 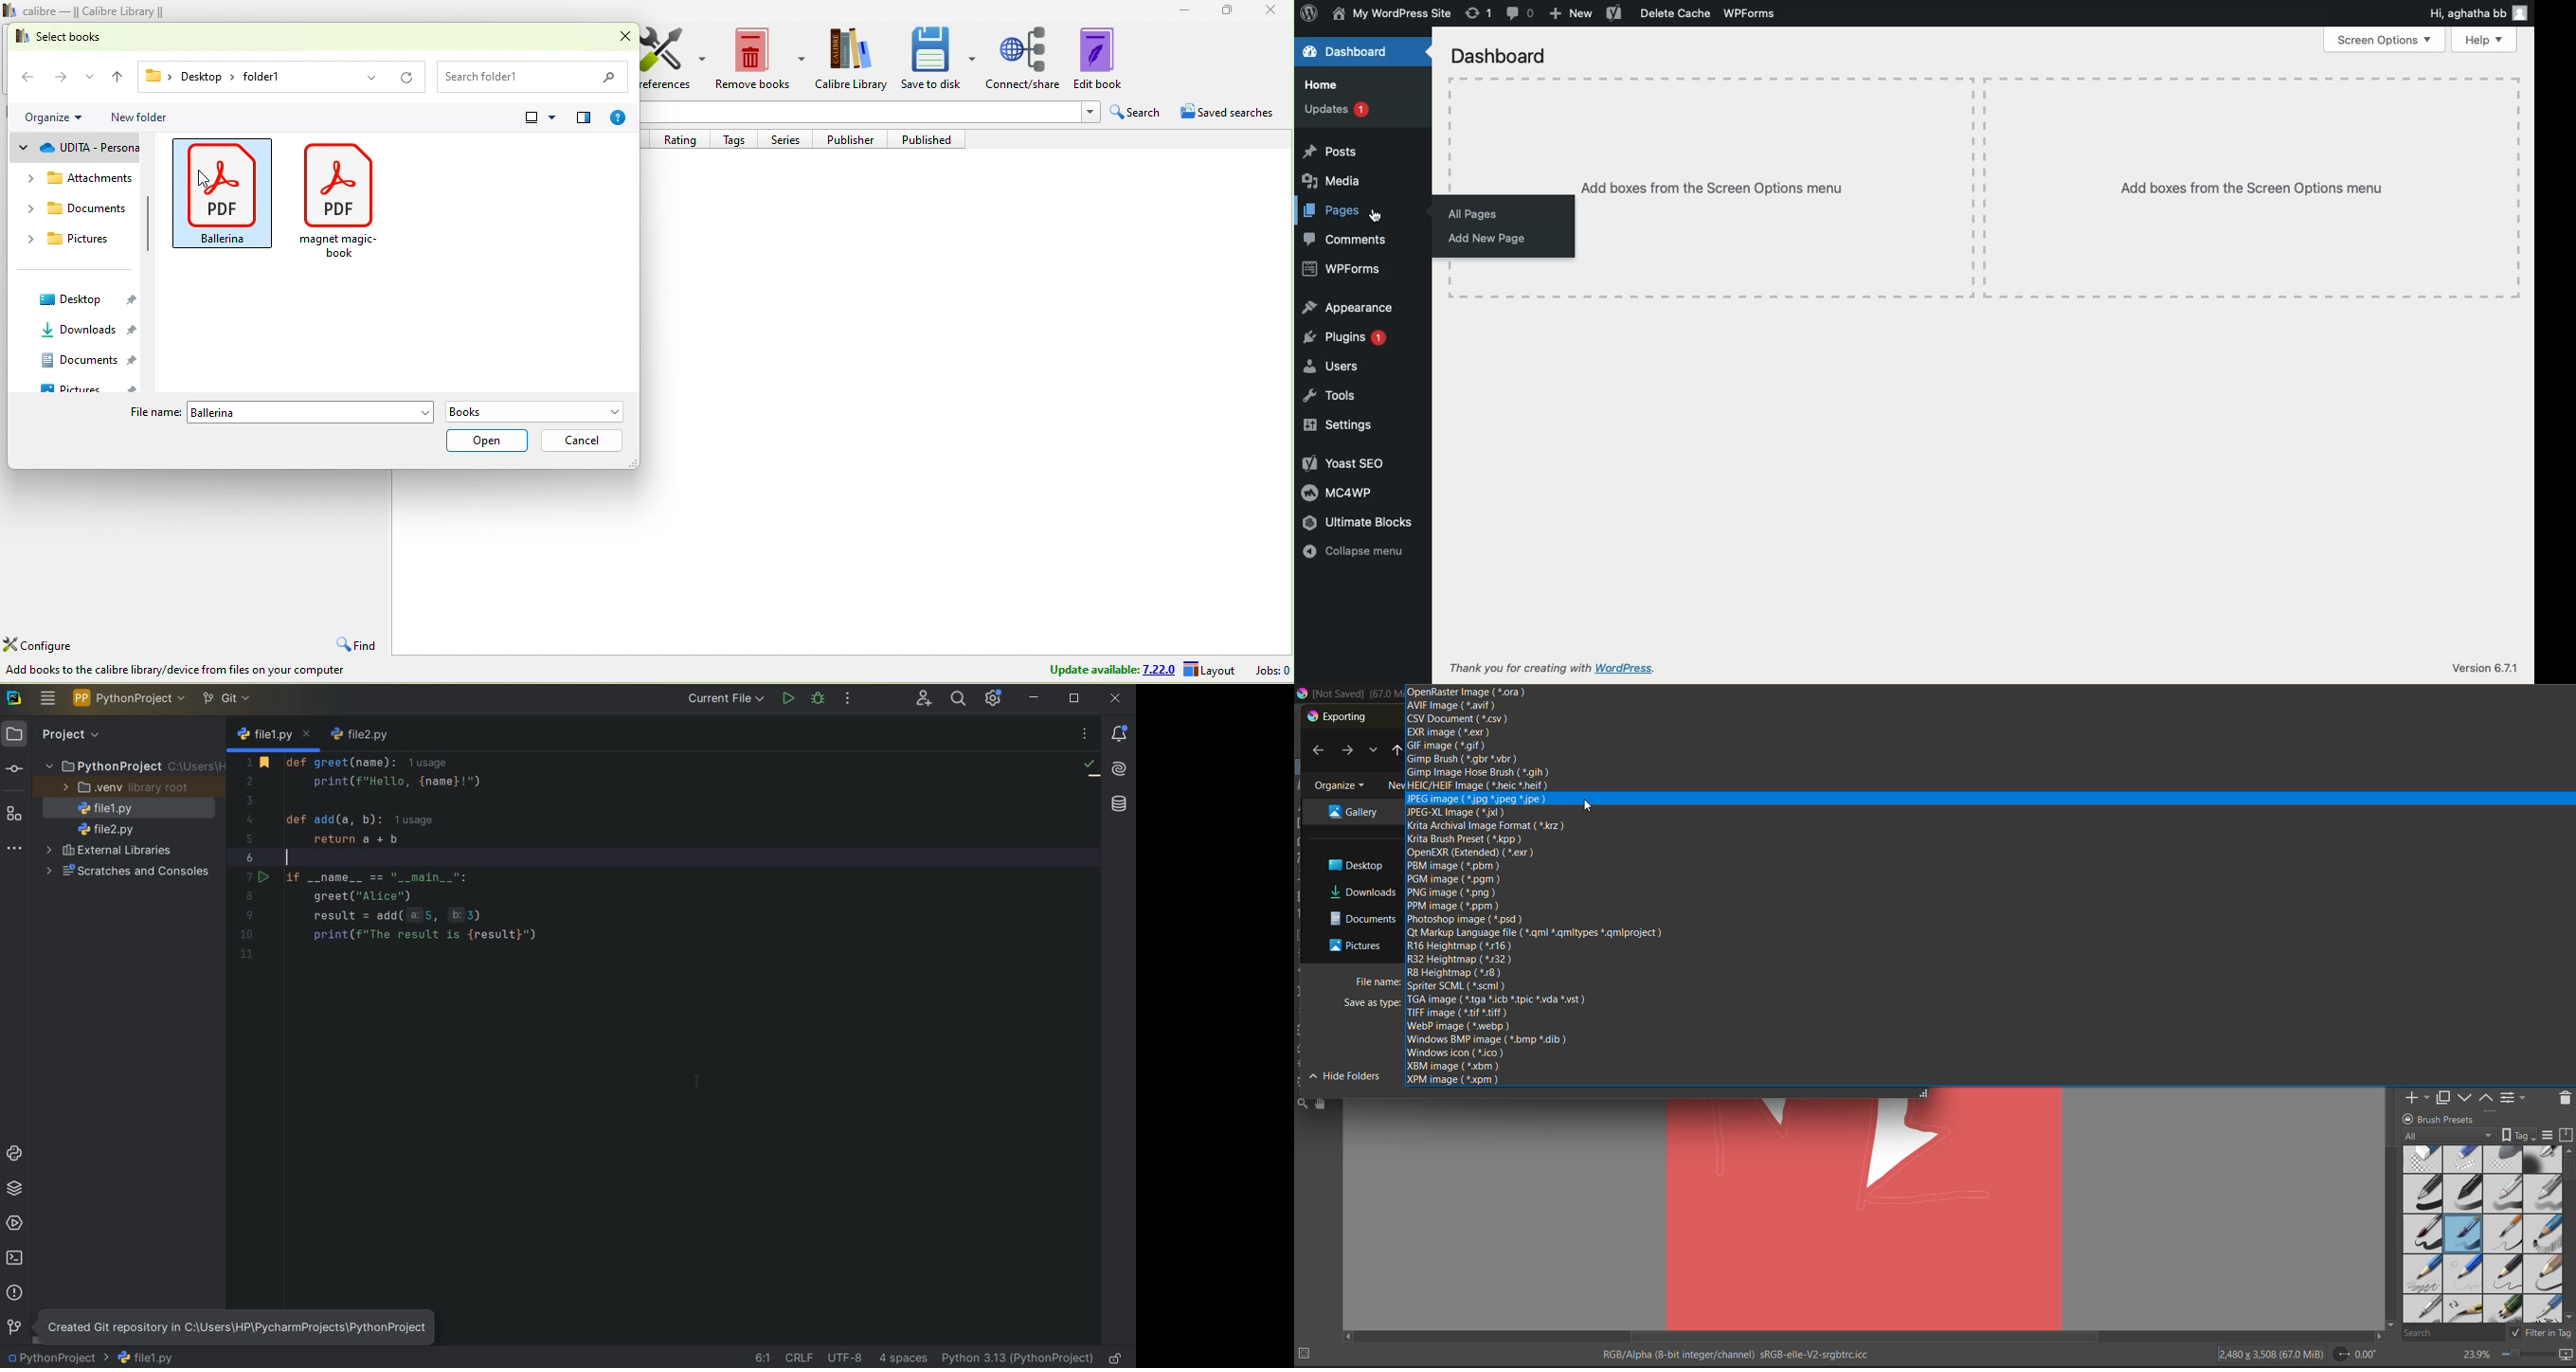 I want to click on structure, so click(x=15, y=817).